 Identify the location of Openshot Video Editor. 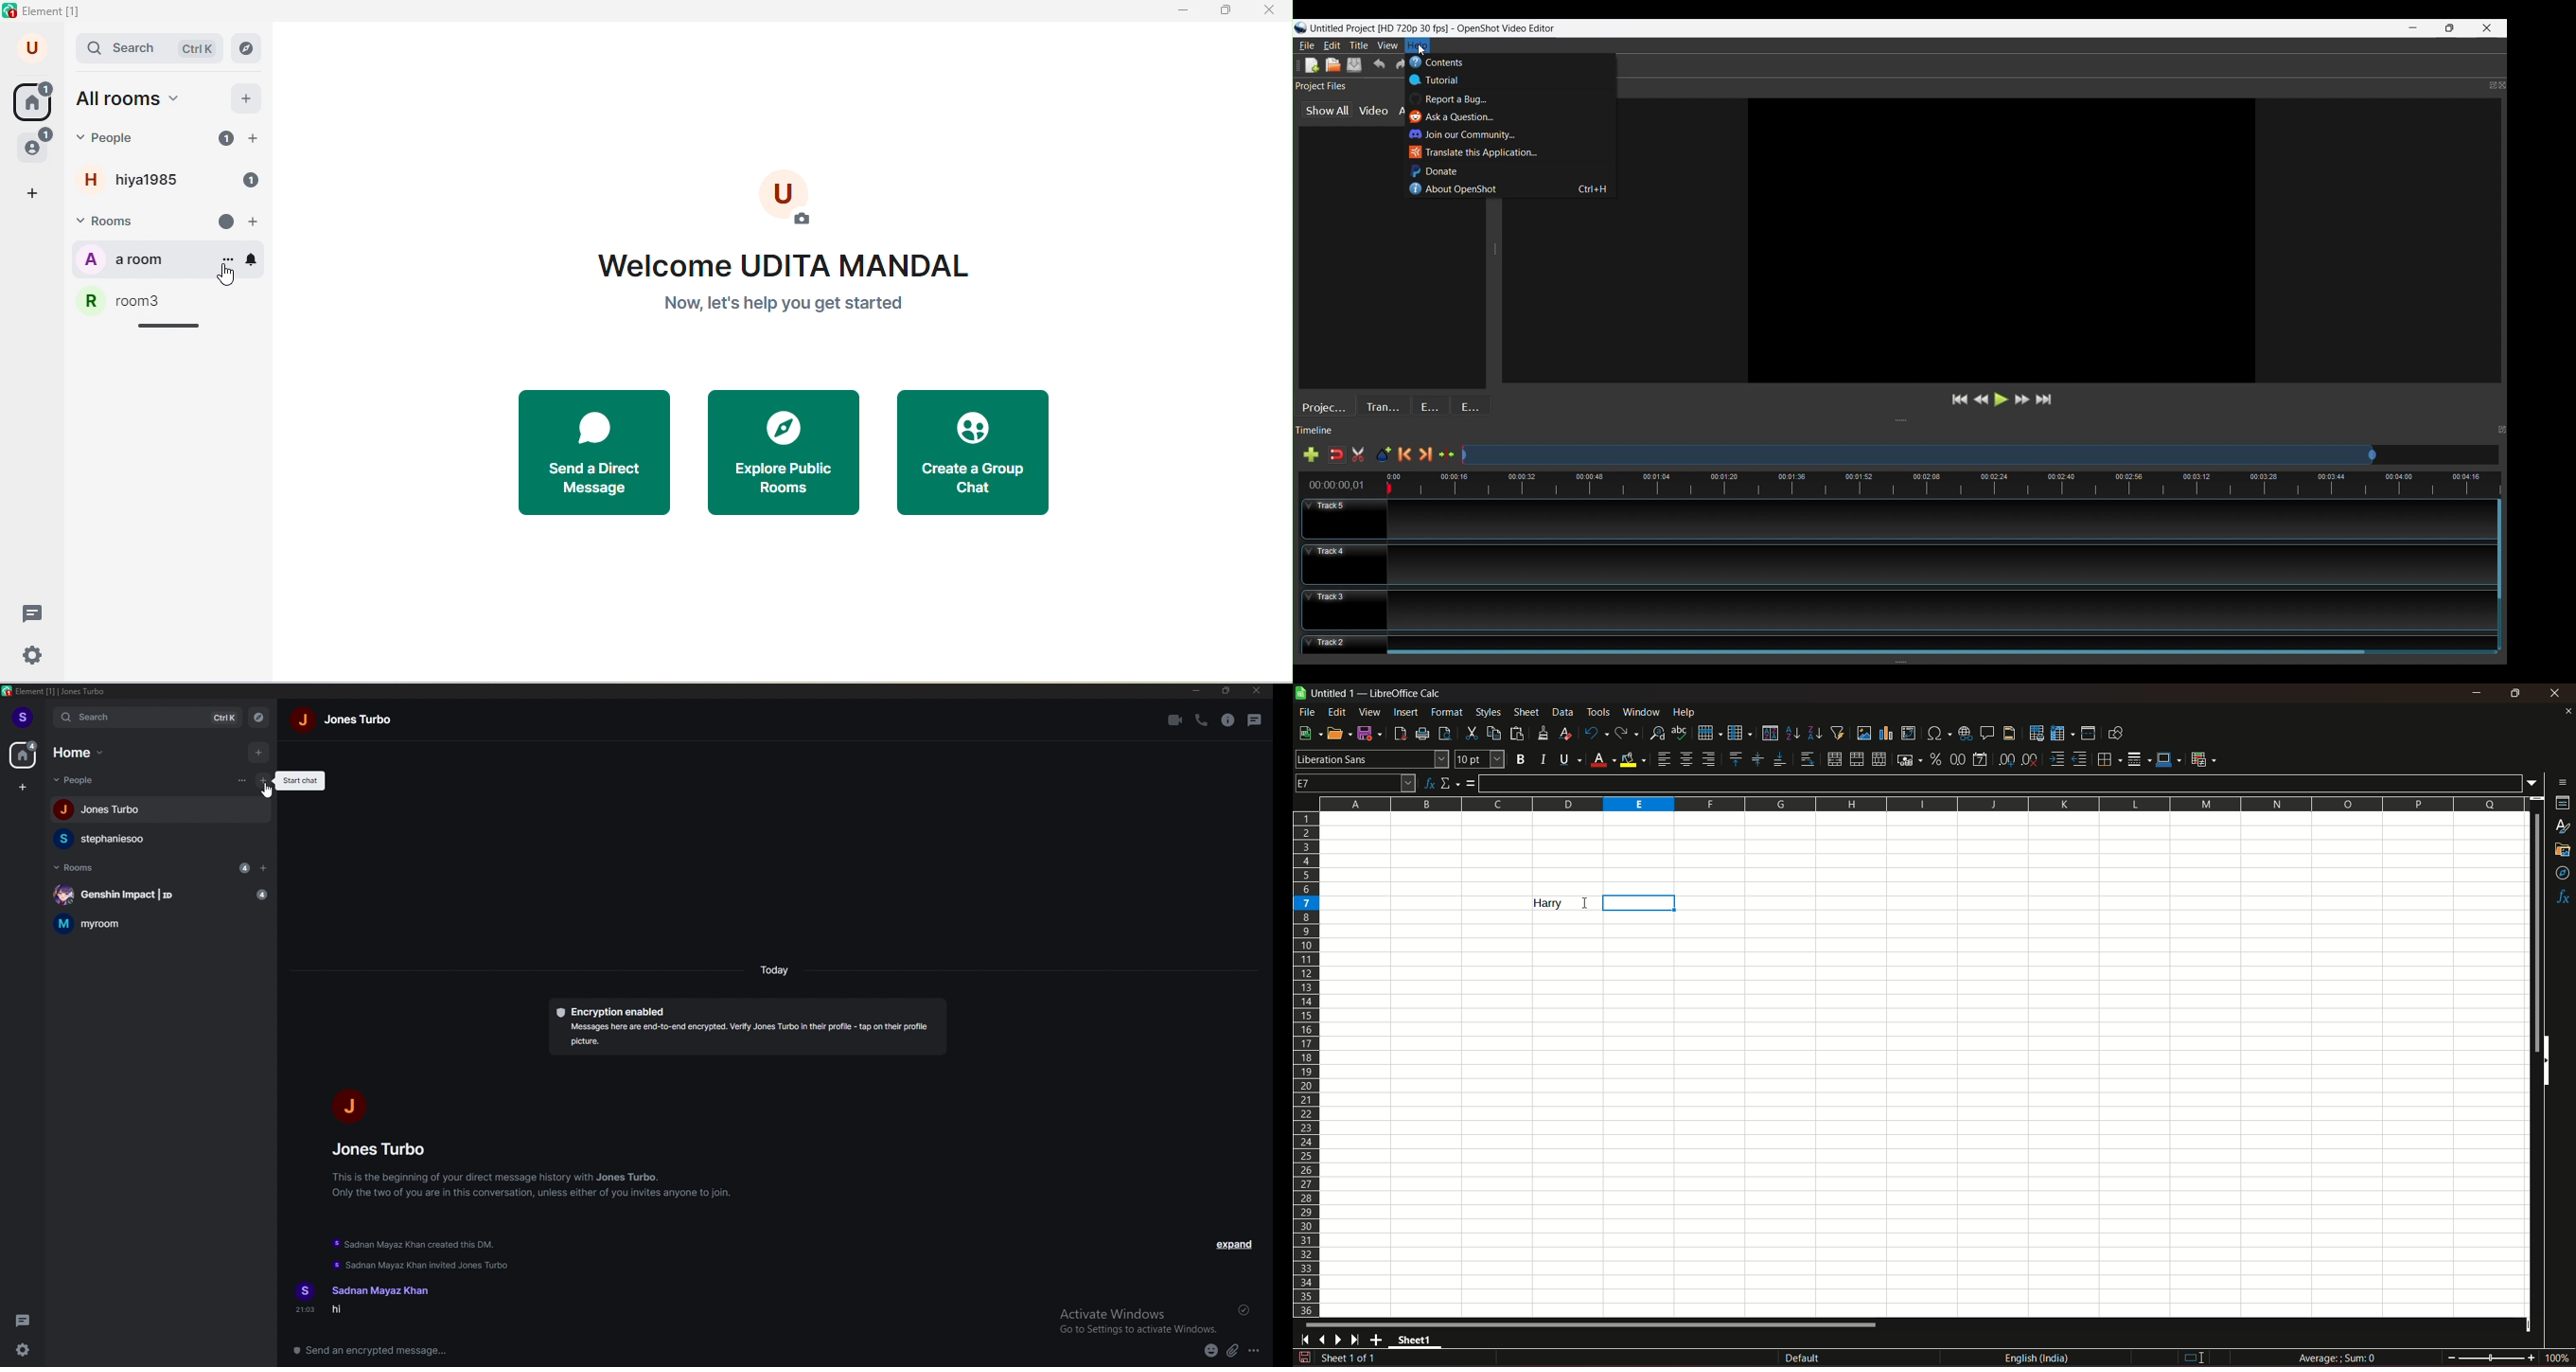
(1512, 29).